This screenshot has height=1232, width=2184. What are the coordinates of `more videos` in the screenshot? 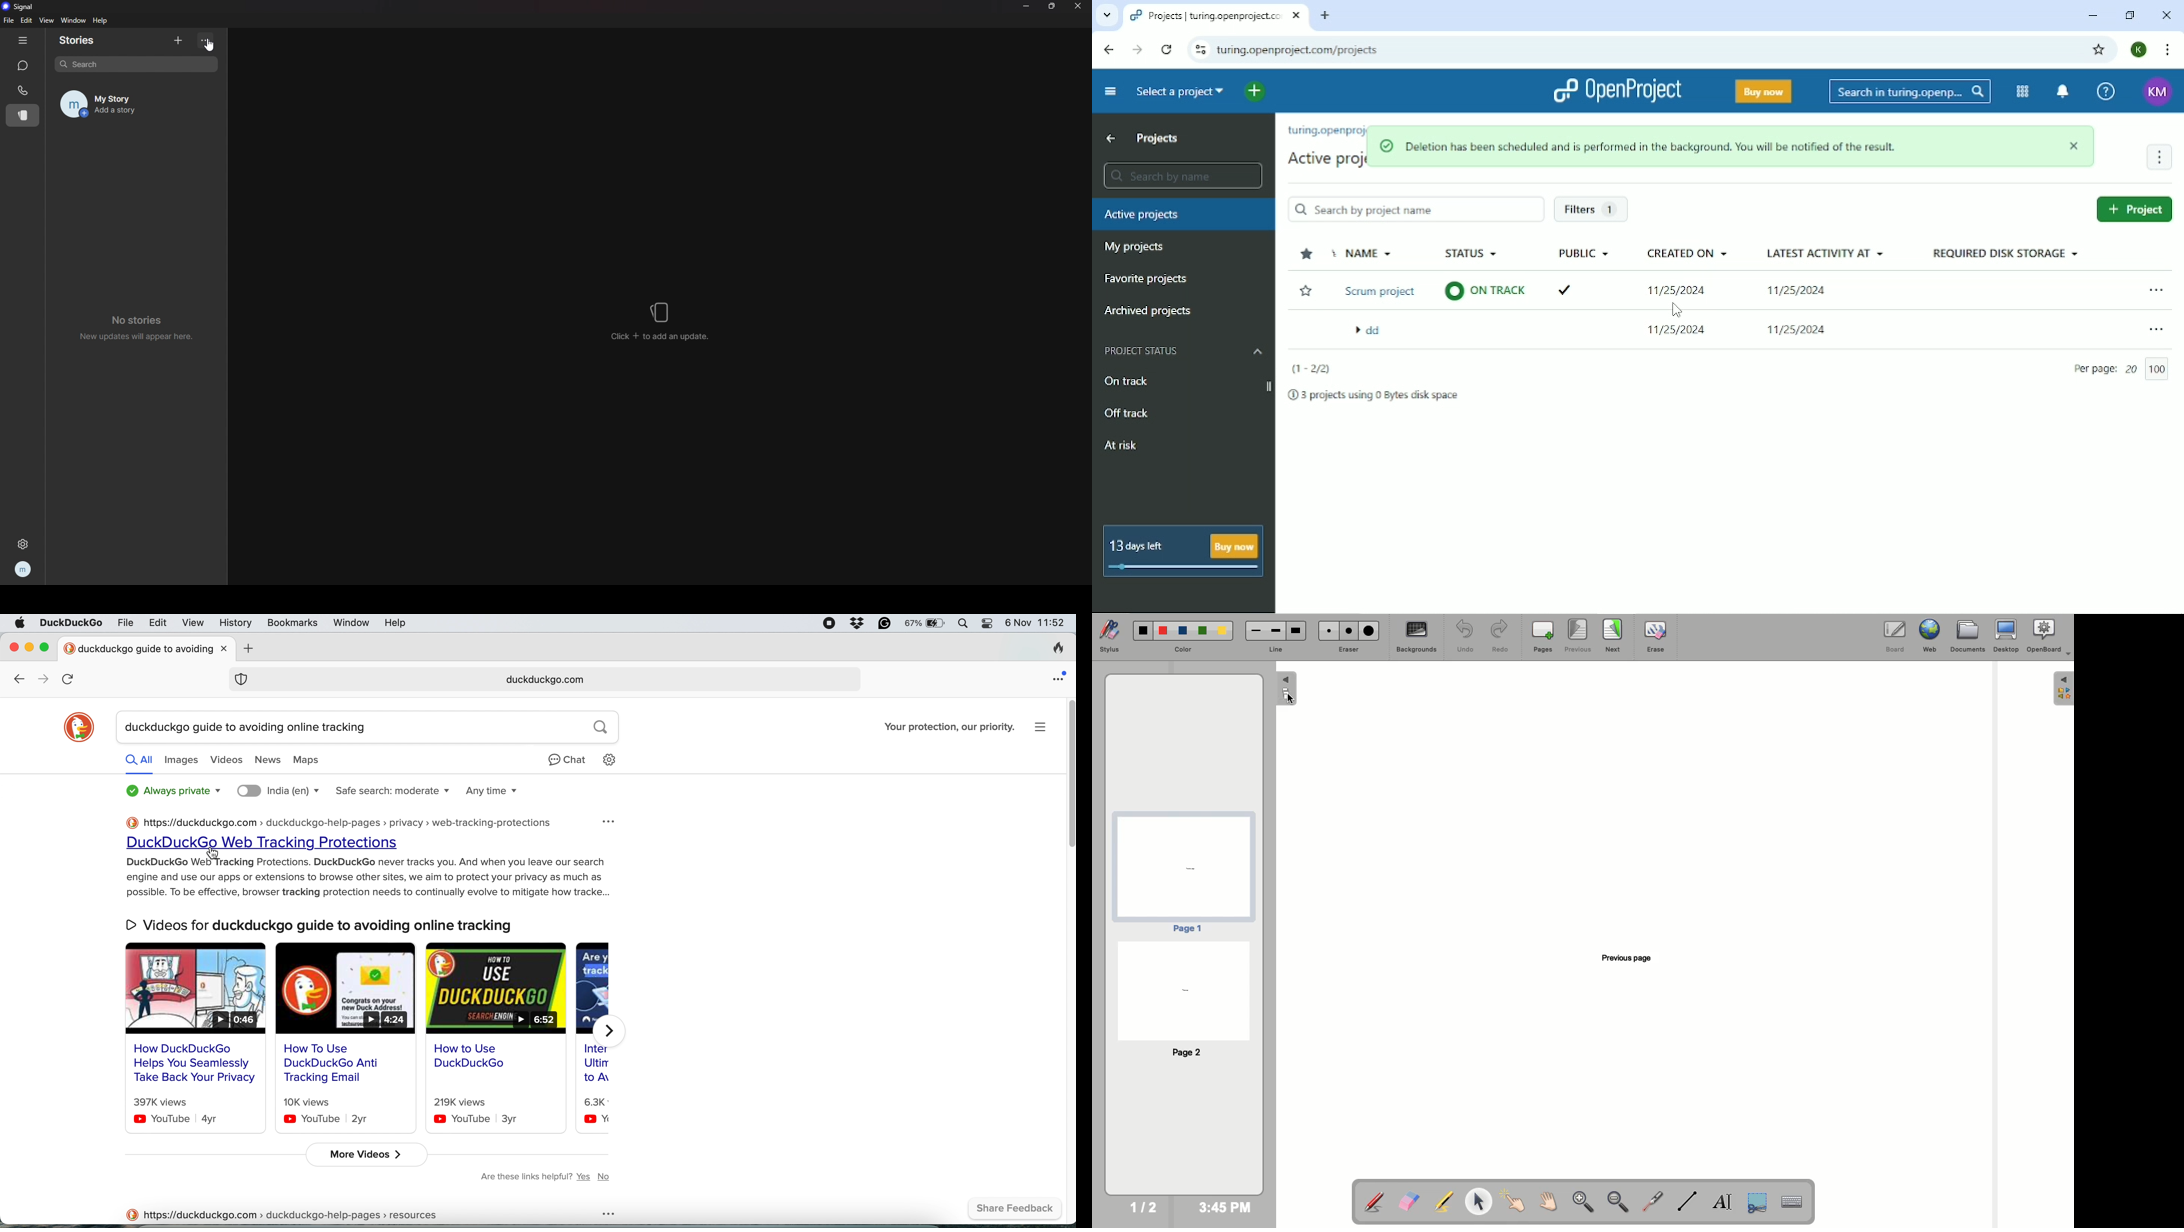 It's located at (363, 1154).